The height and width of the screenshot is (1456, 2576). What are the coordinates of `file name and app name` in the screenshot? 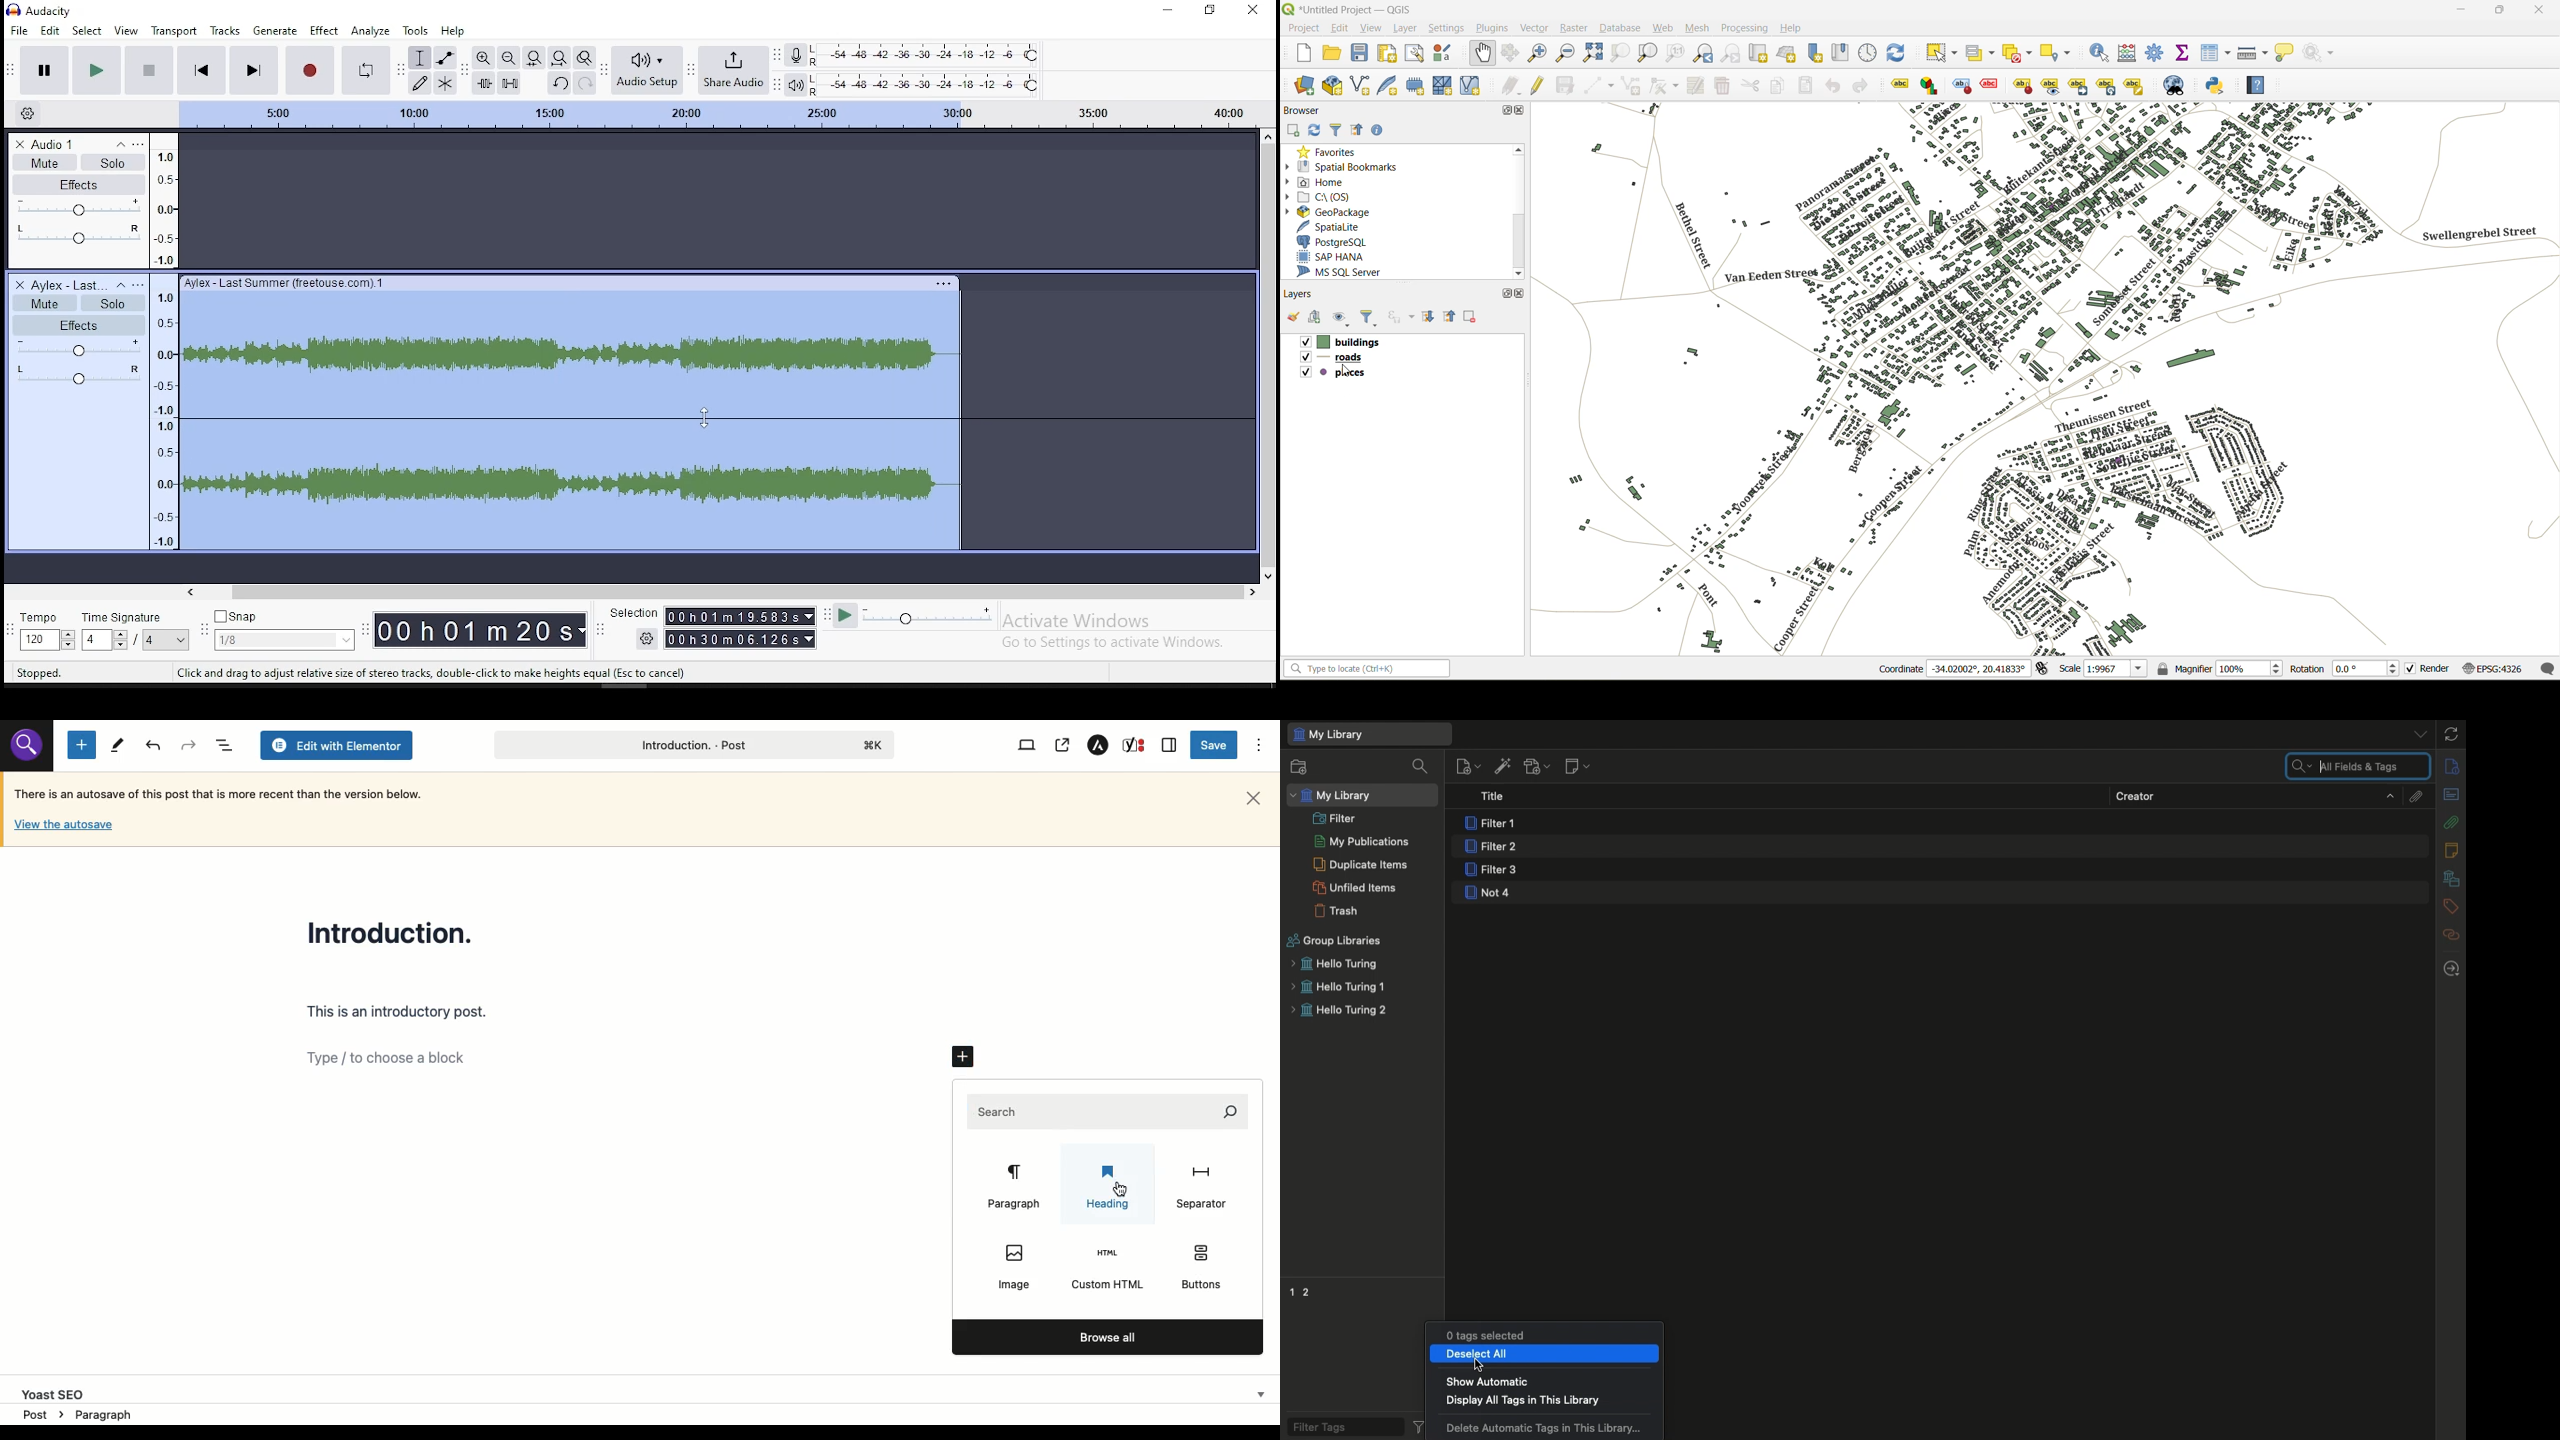 It's located at (1348, 9).